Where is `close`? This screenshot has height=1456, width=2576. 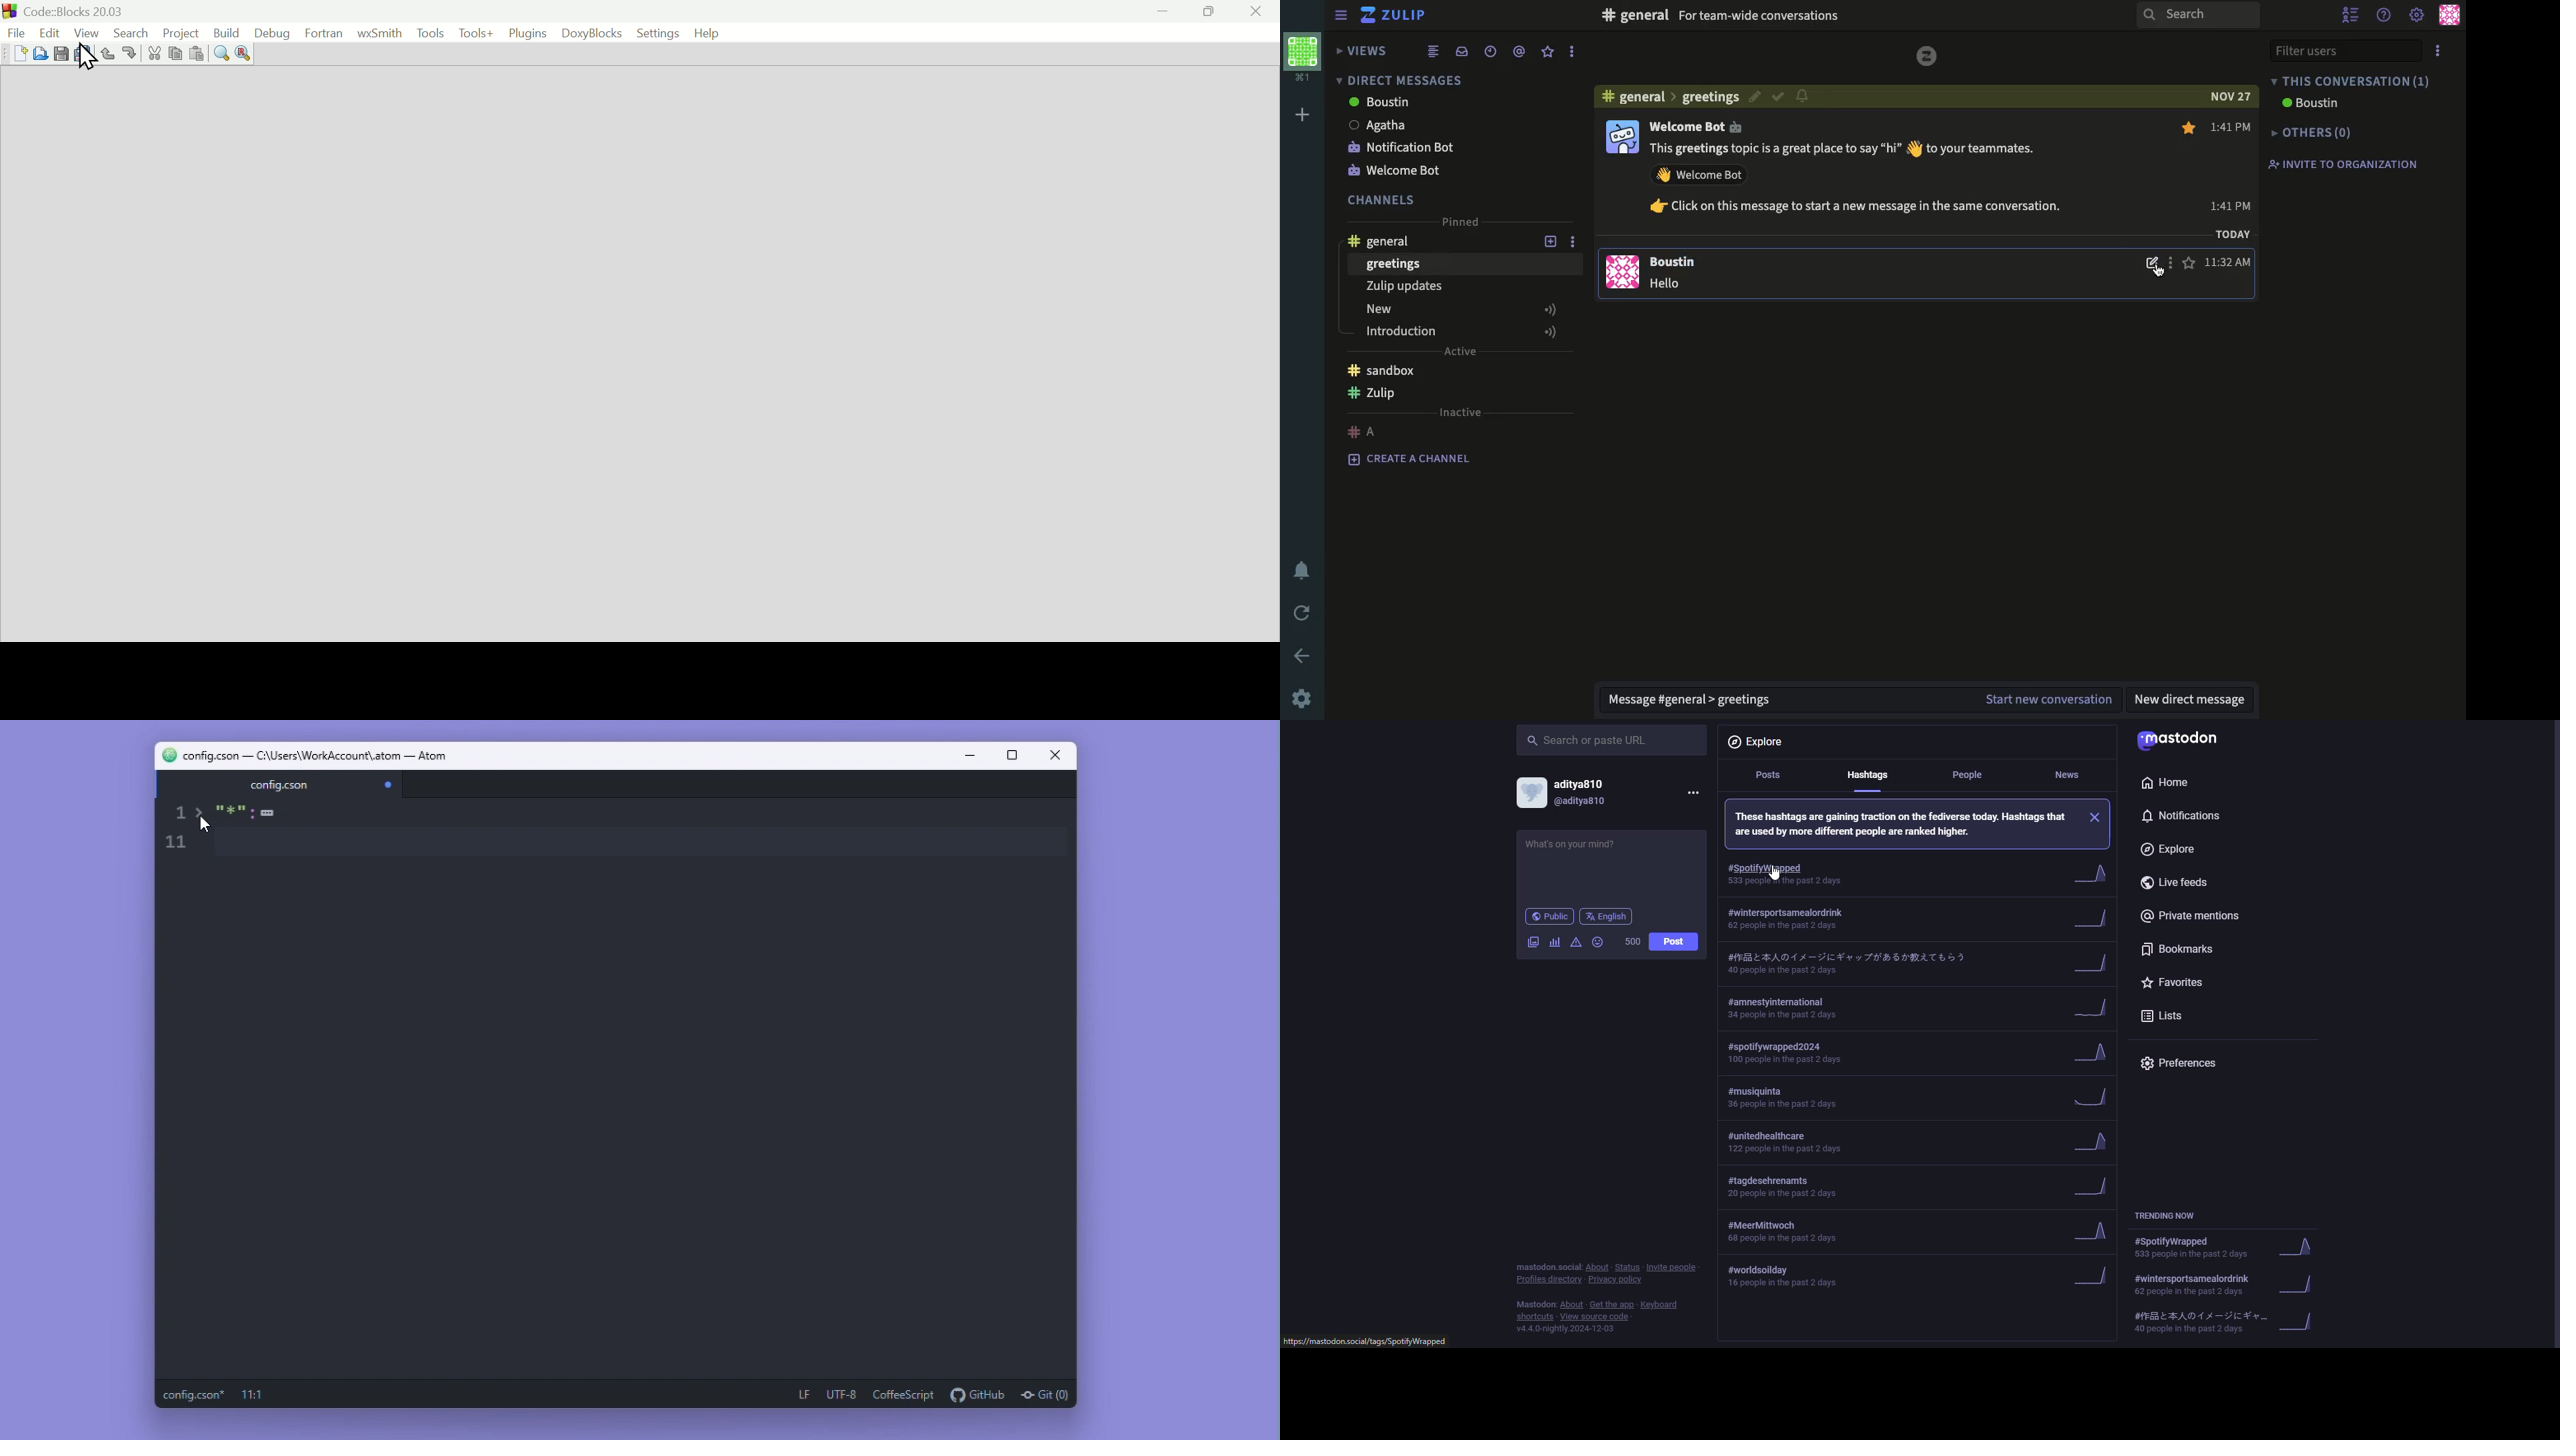 close is located at coordinates (2097, 817).